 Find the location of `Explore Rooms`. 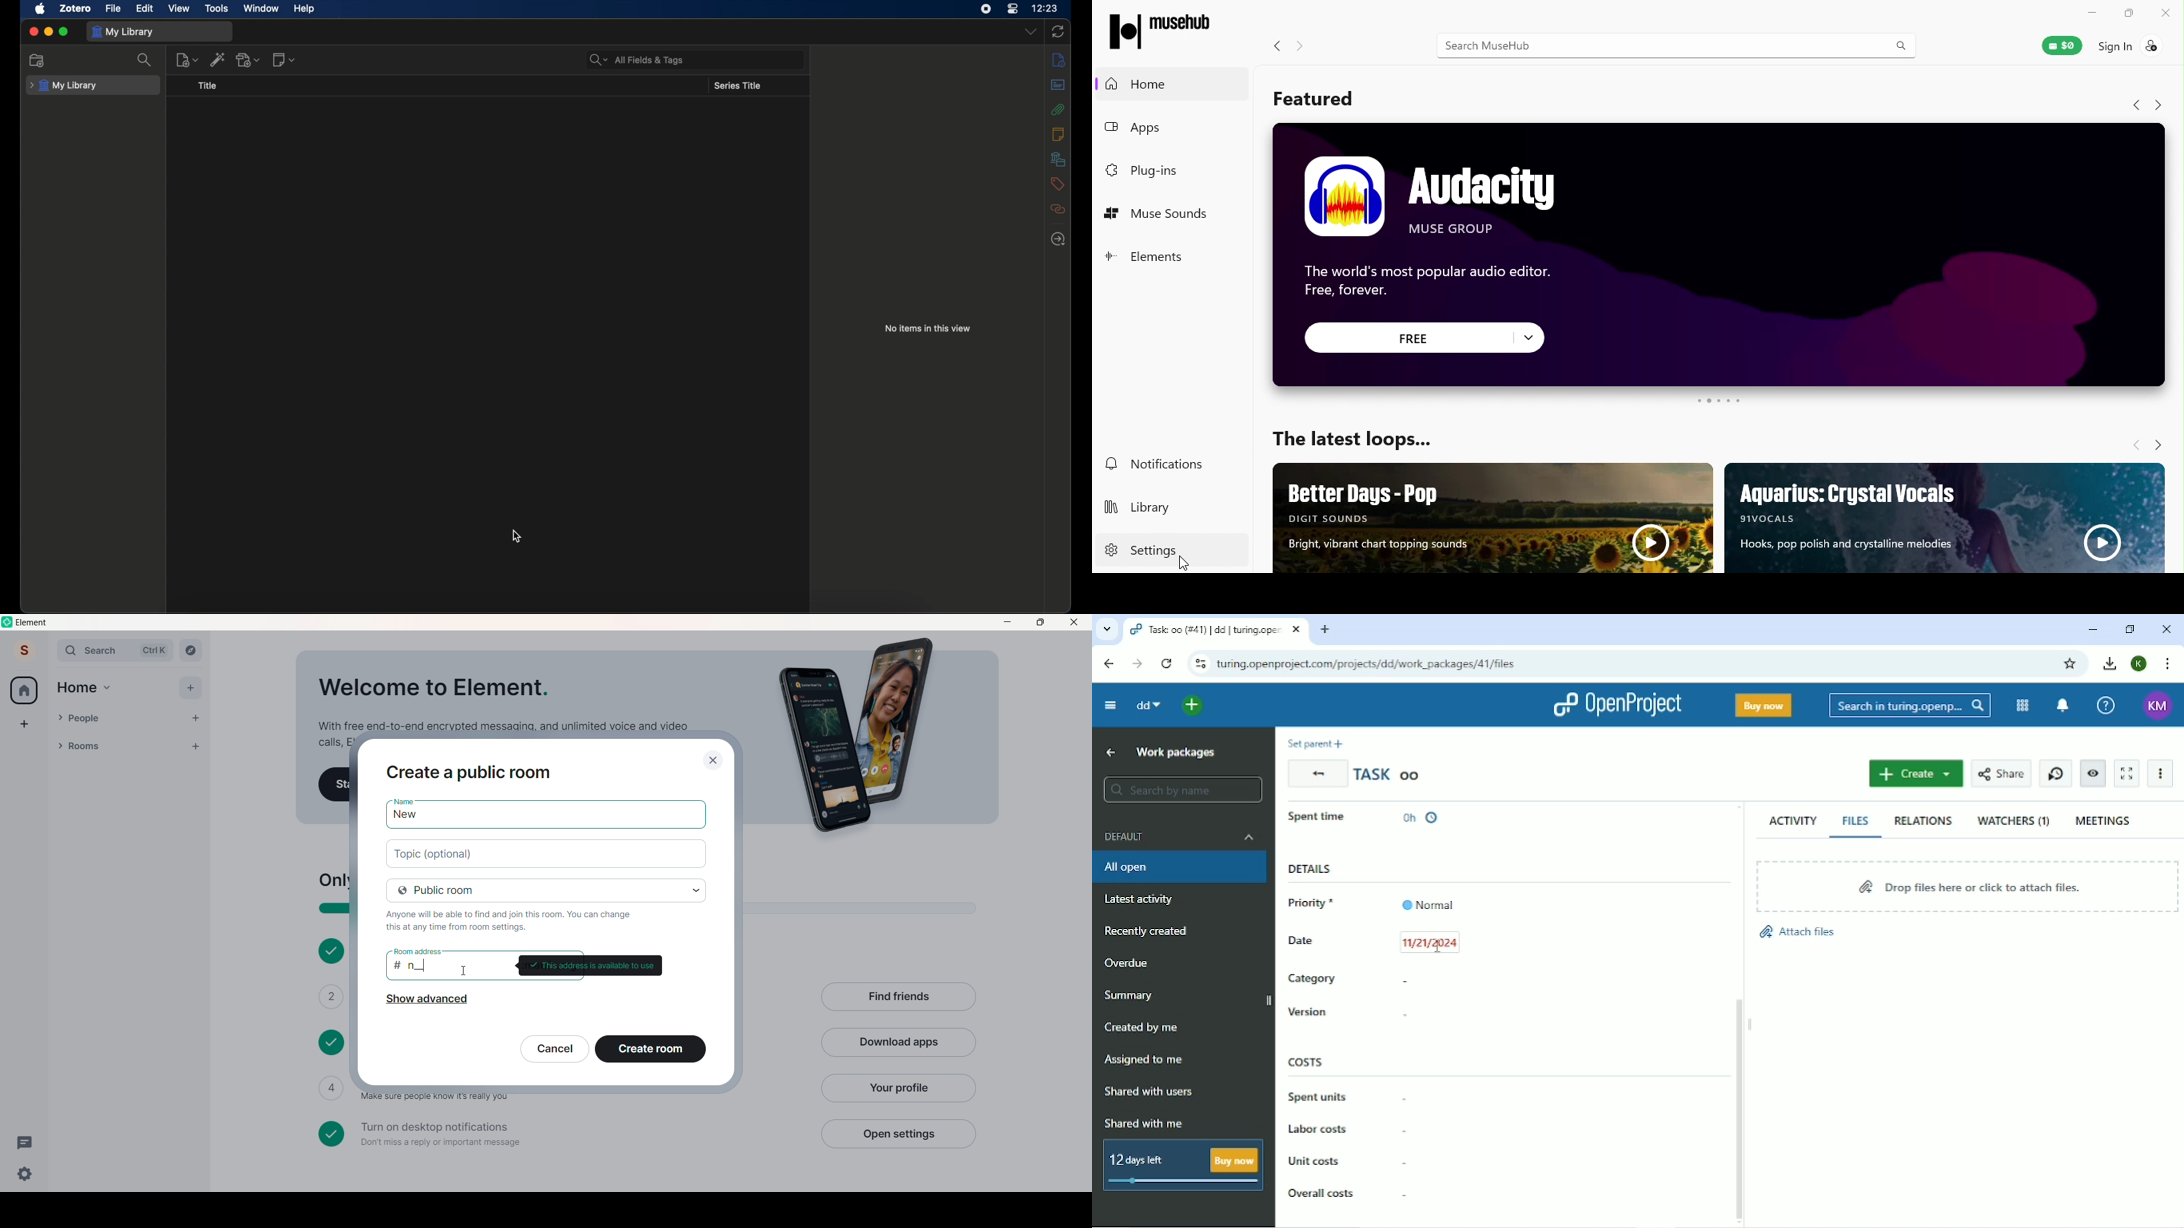

Explore Rooms is located at coordinates (191, 650).